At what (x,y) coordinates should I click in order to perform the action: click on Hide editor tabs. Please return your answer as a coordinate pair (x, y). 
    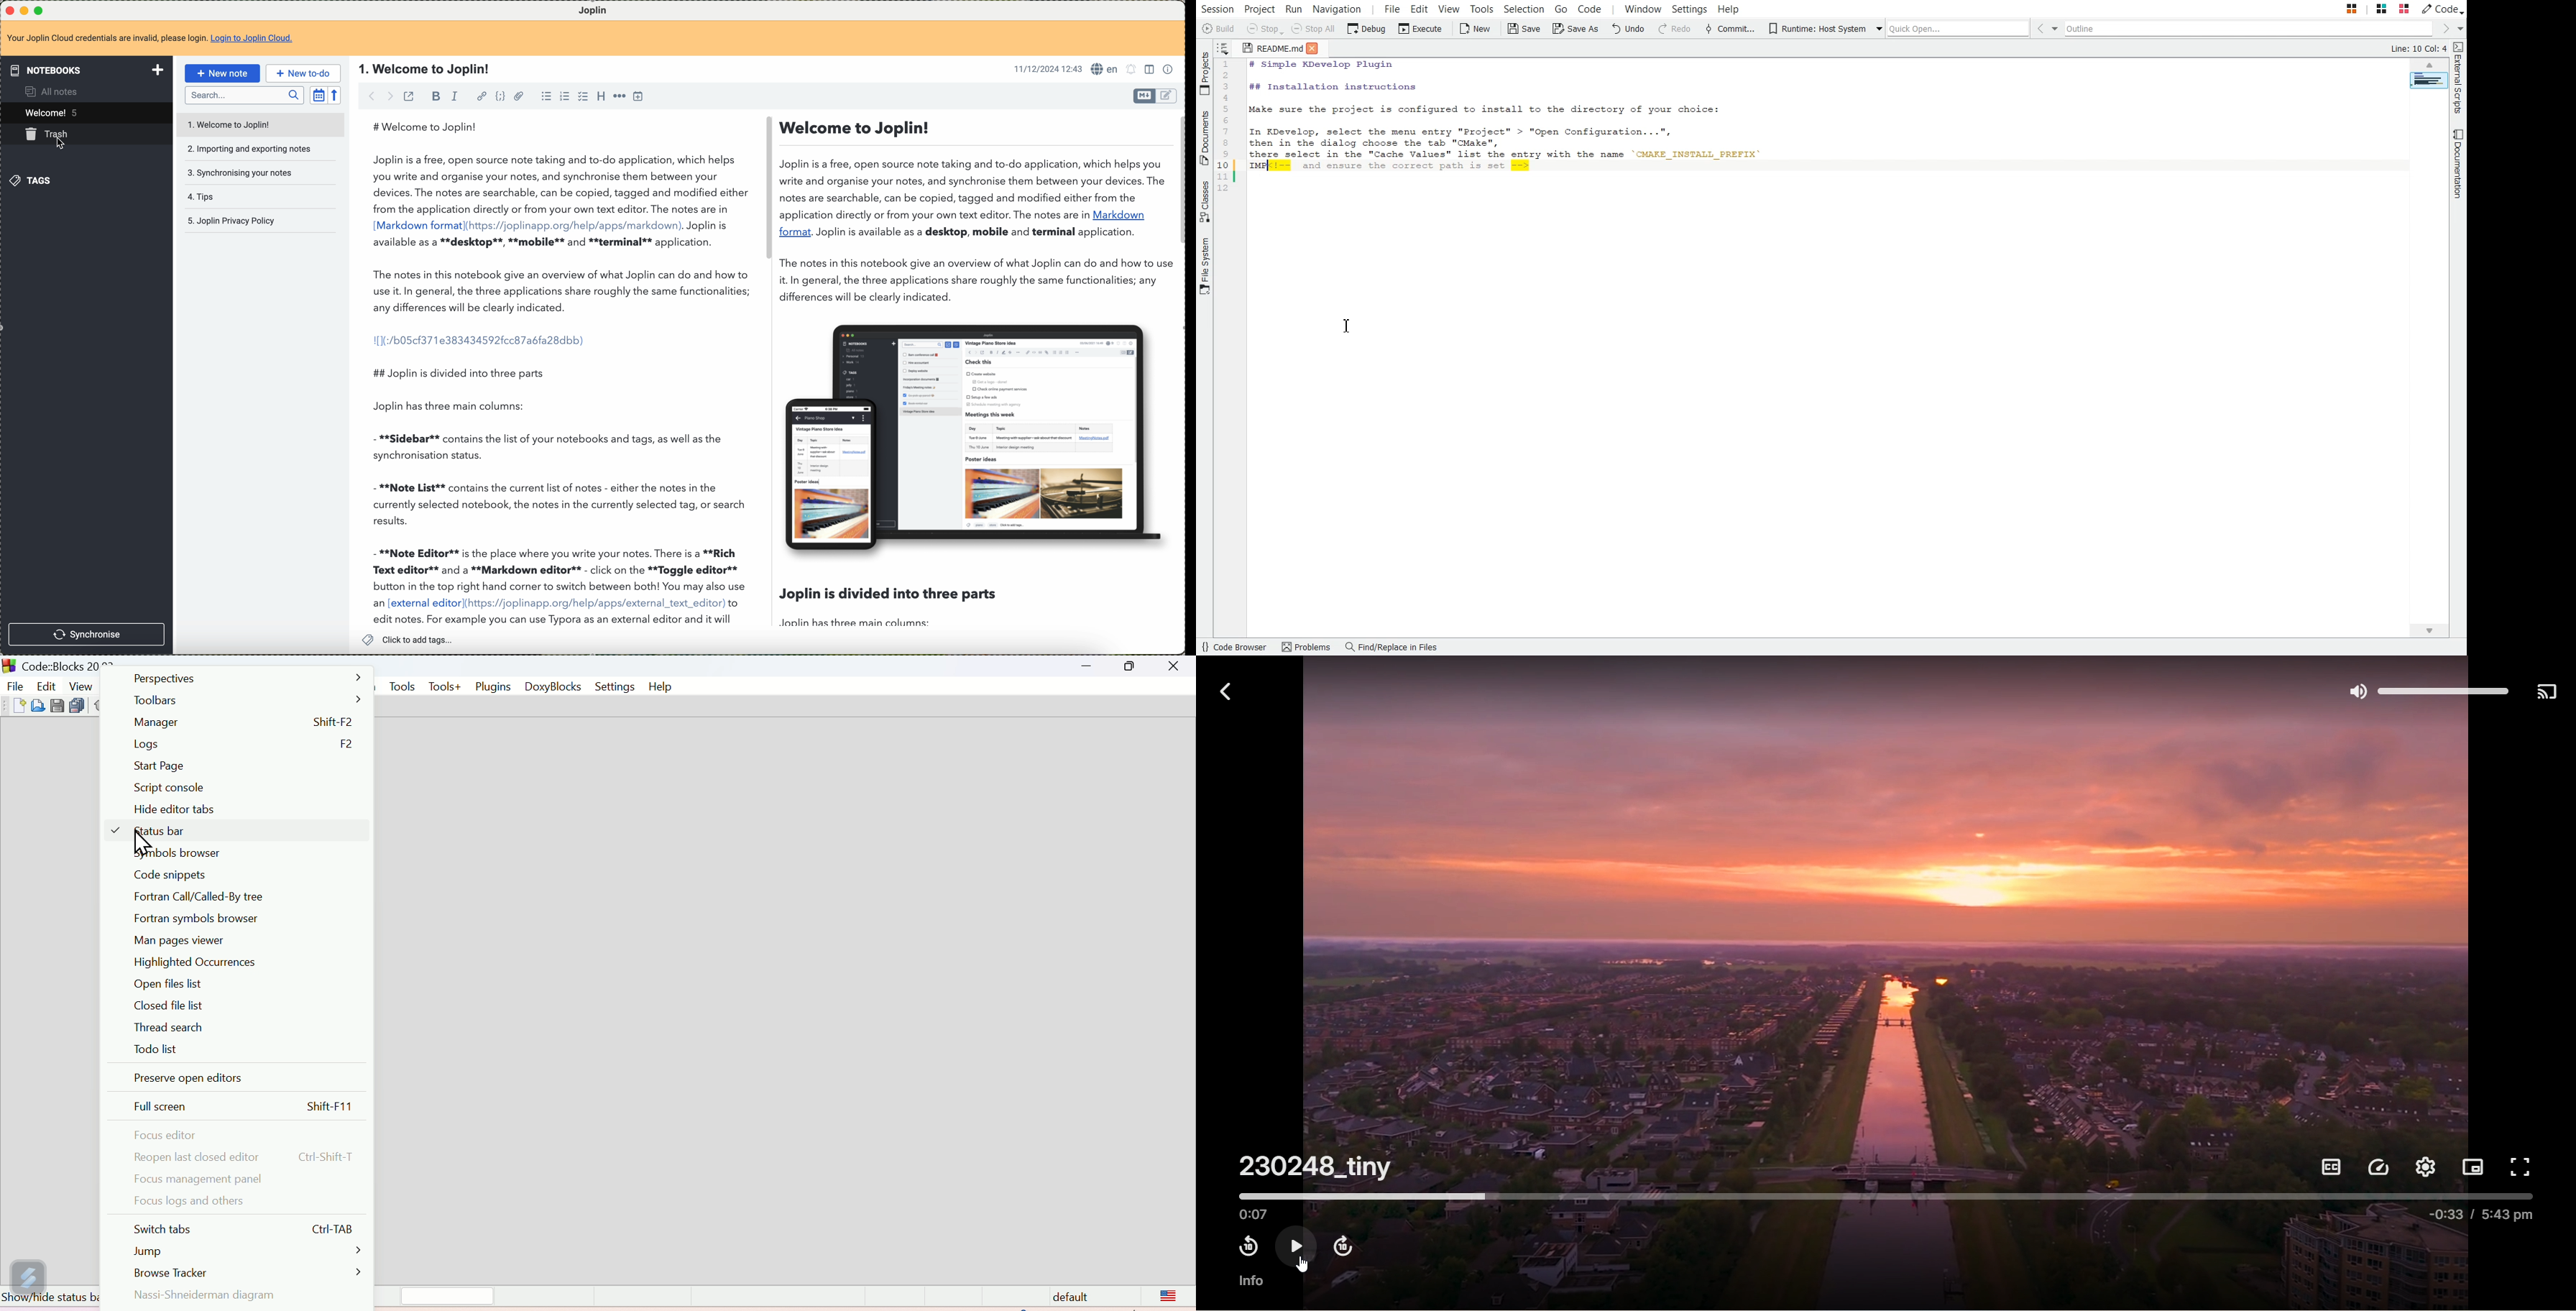
    Looking at the image, I should click on (195, 813).